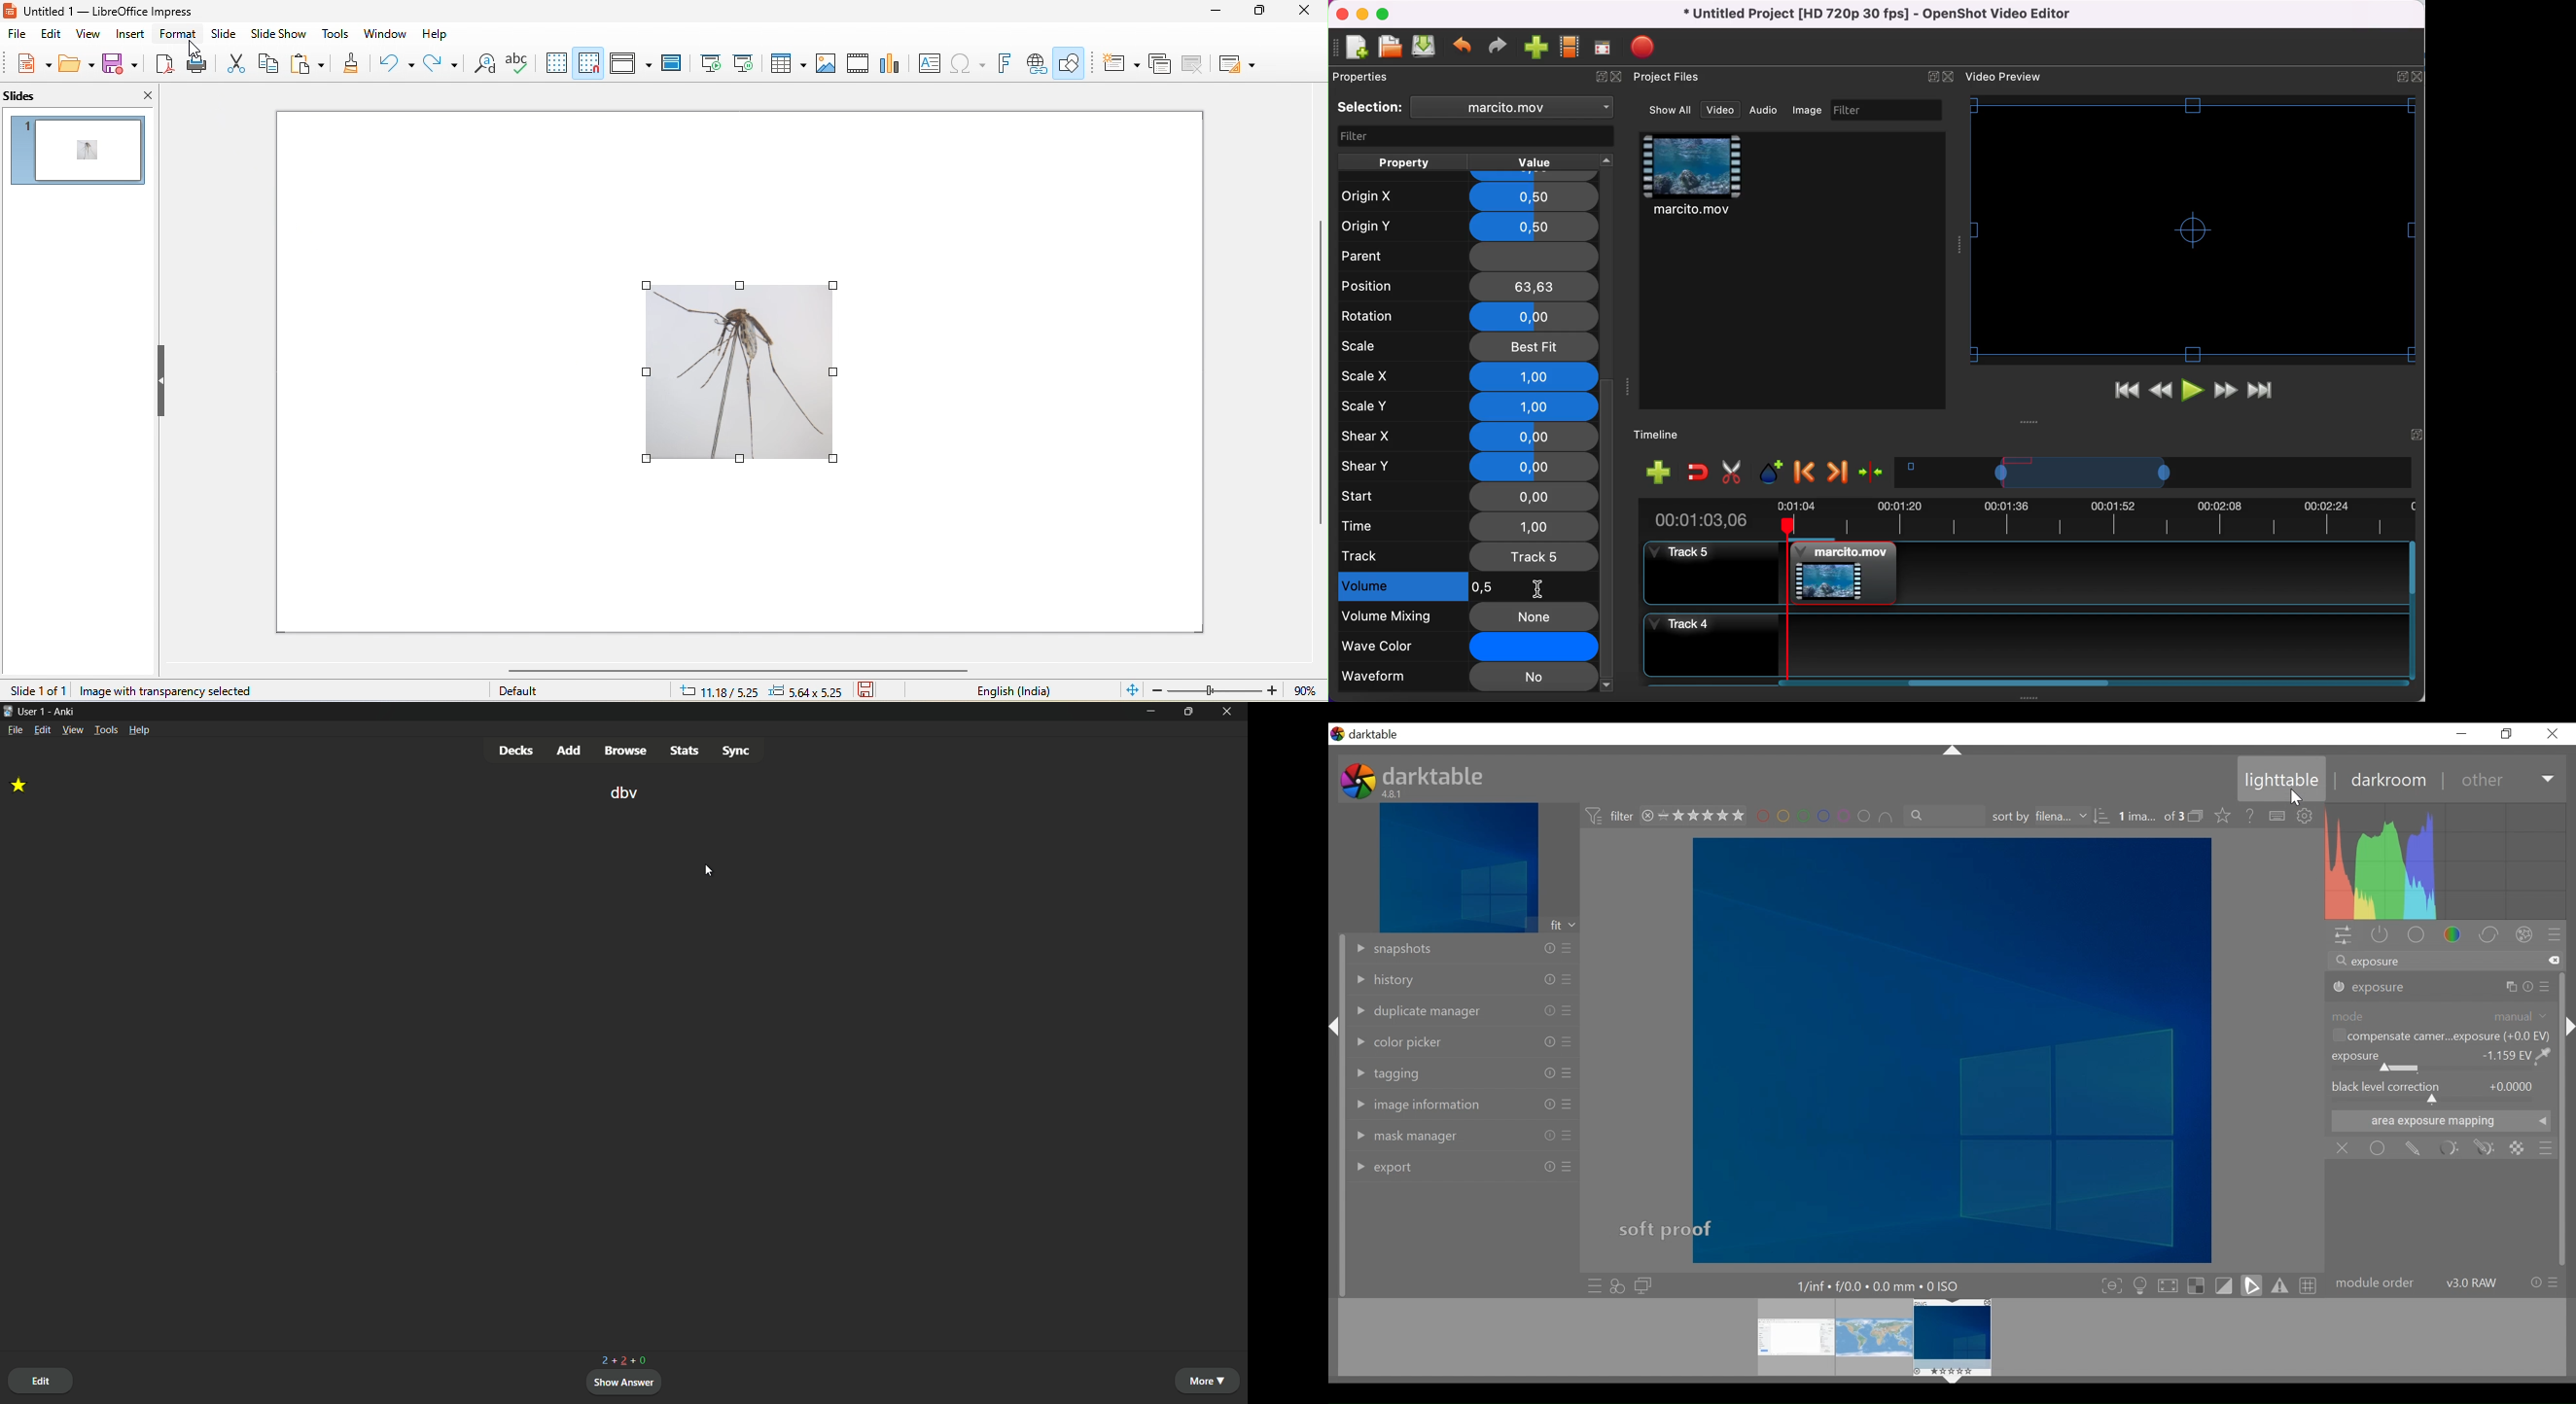  What do you see at coordinates (306, 62) in the screenshot?
I see `paste` at bounding box center [306, 62].